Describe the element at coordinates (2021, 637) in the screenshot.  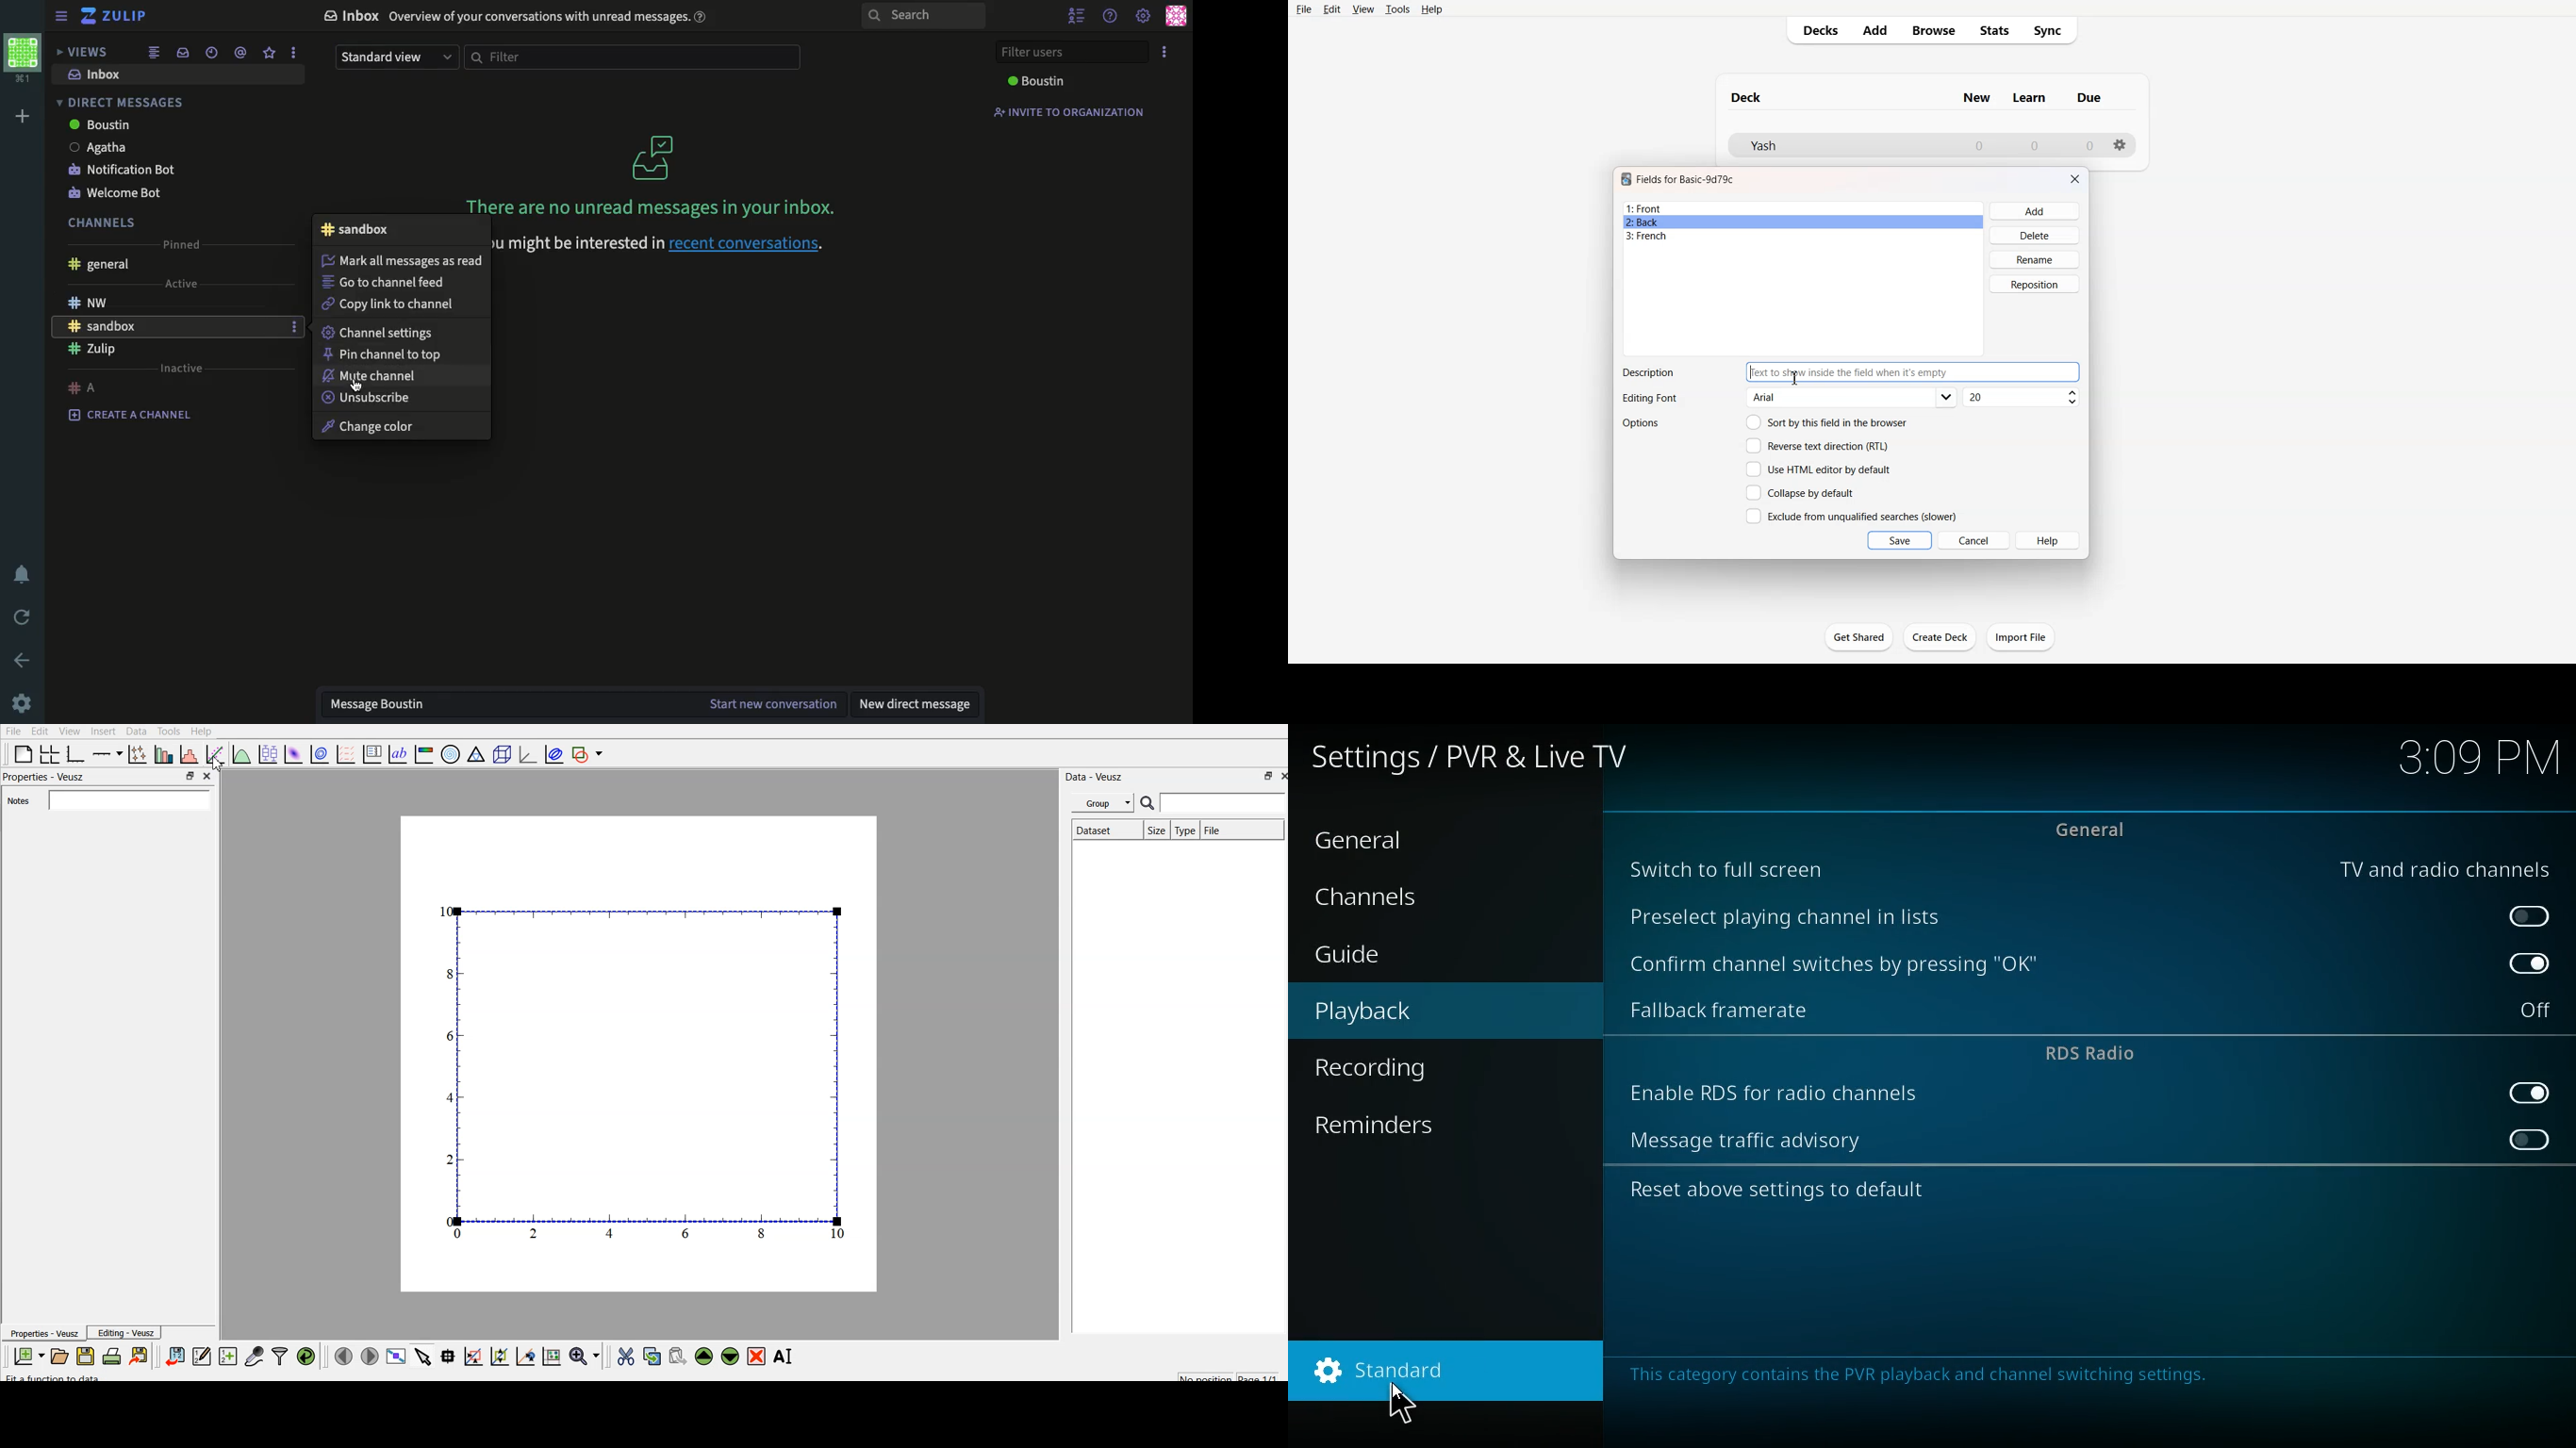
I see `Import File` at that location.